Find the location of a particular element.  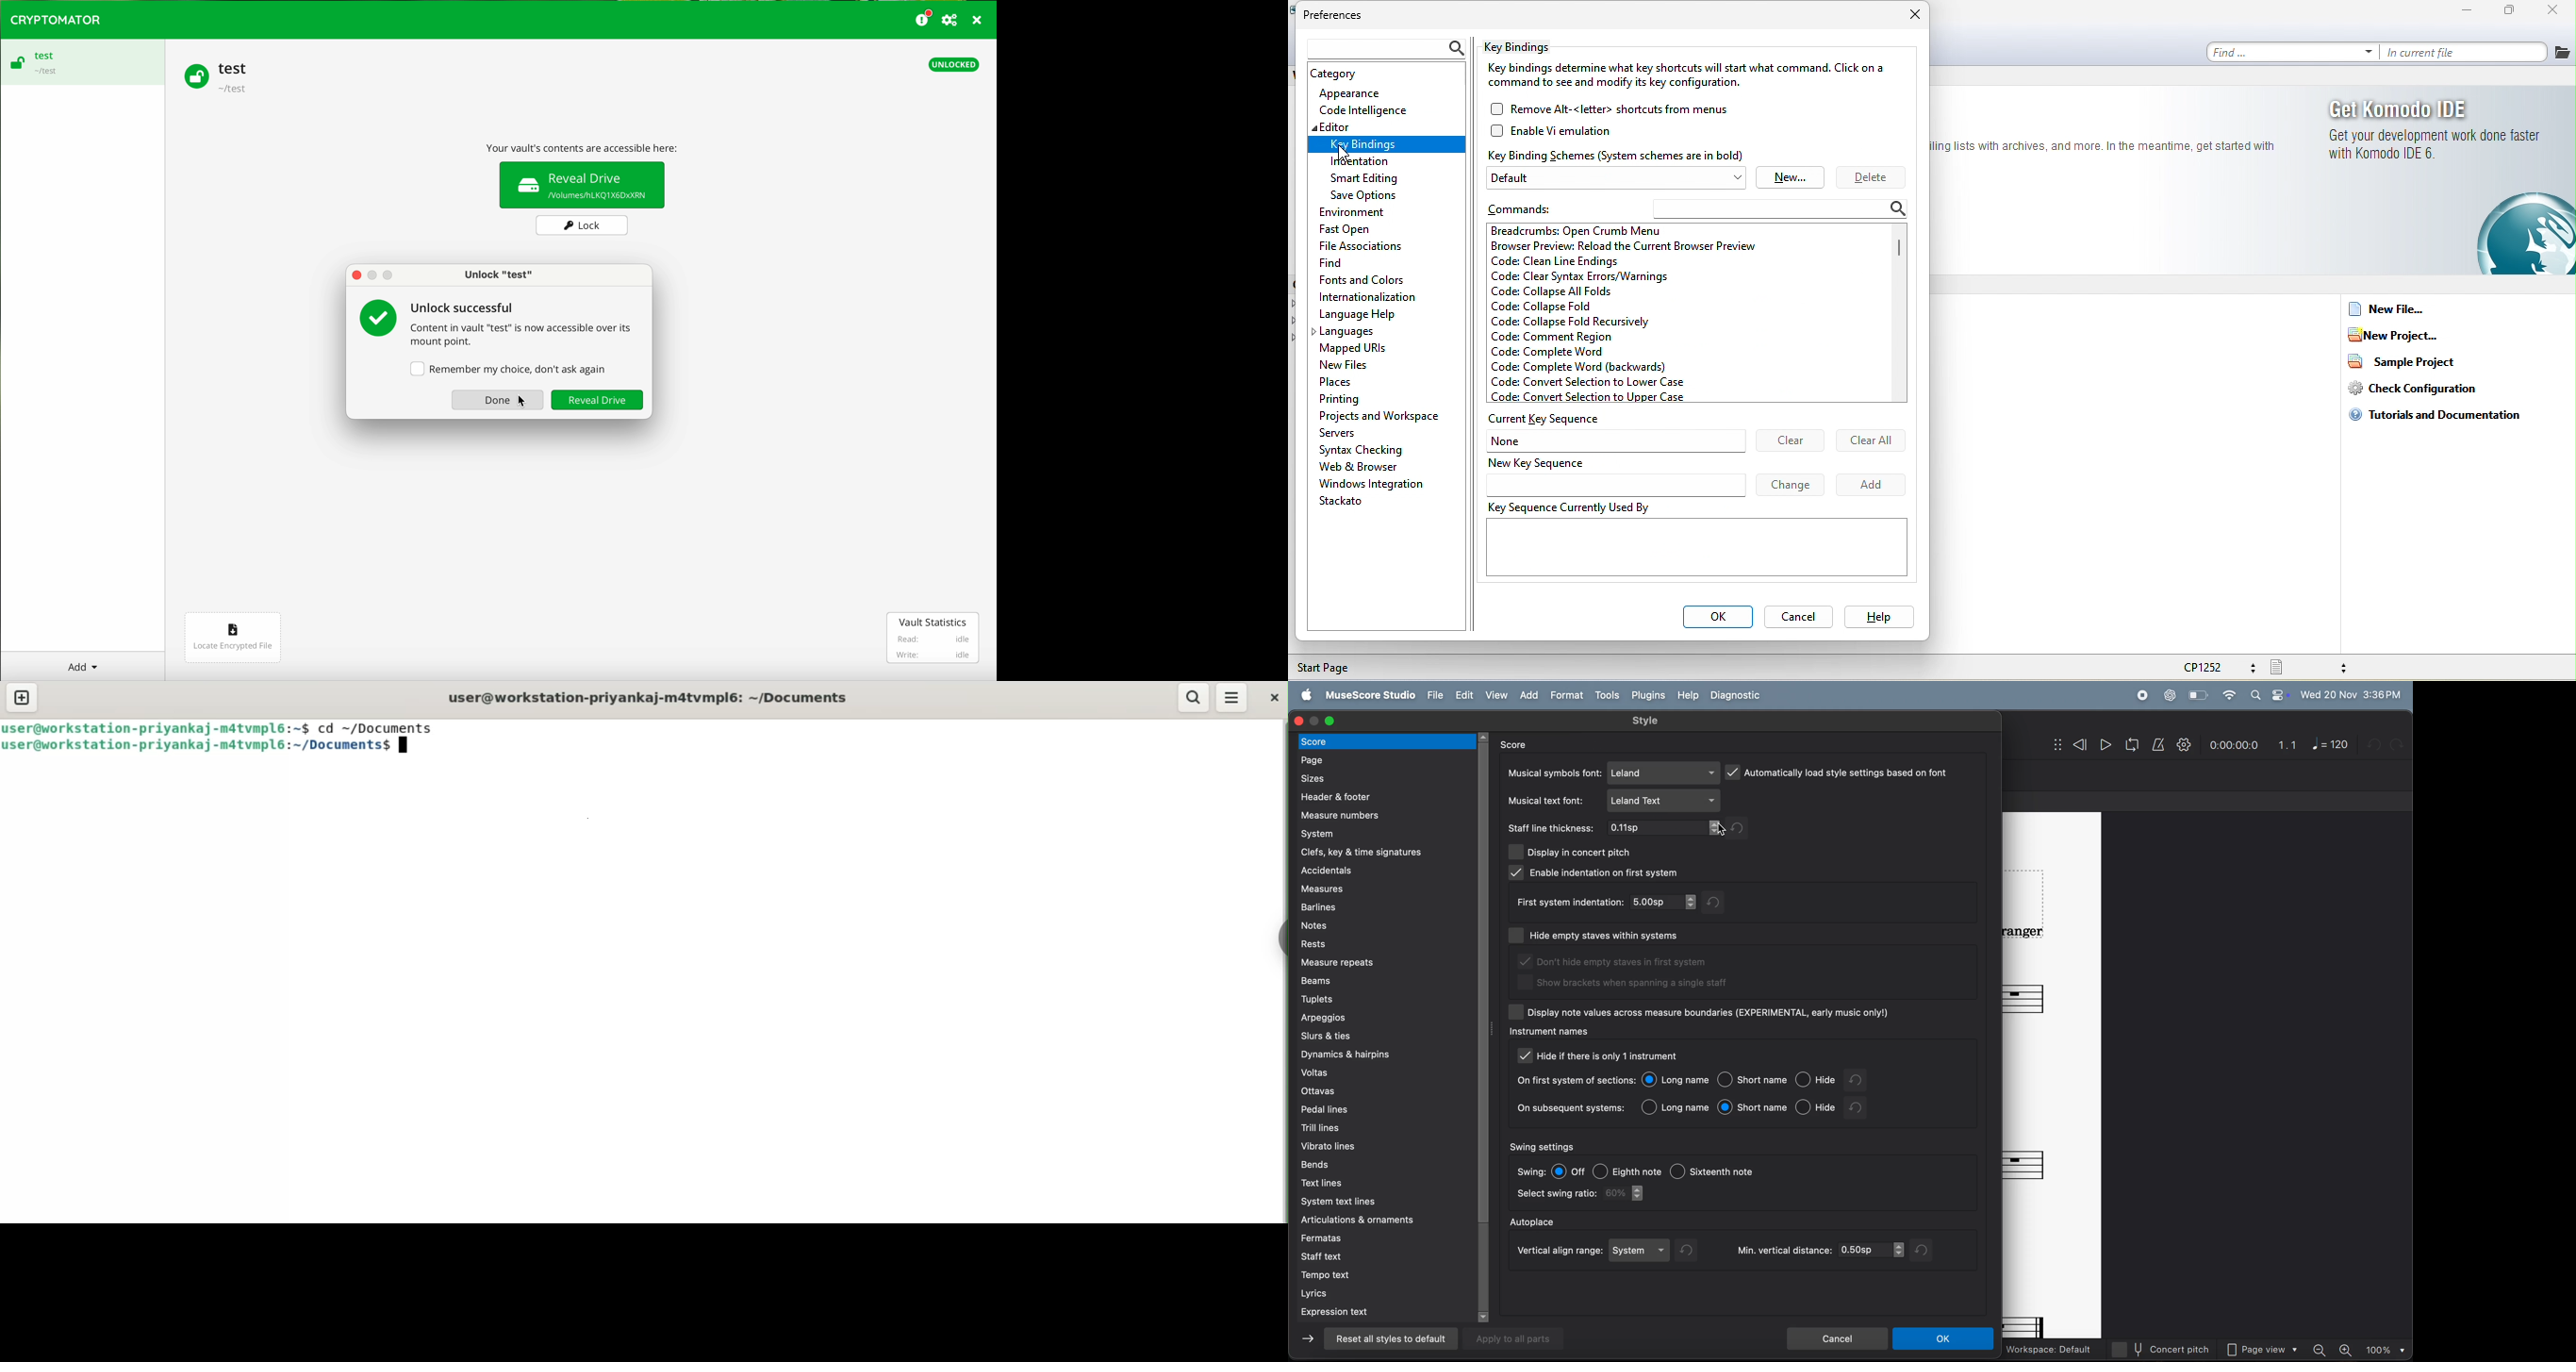

score is located at coordinates (1520, 745).